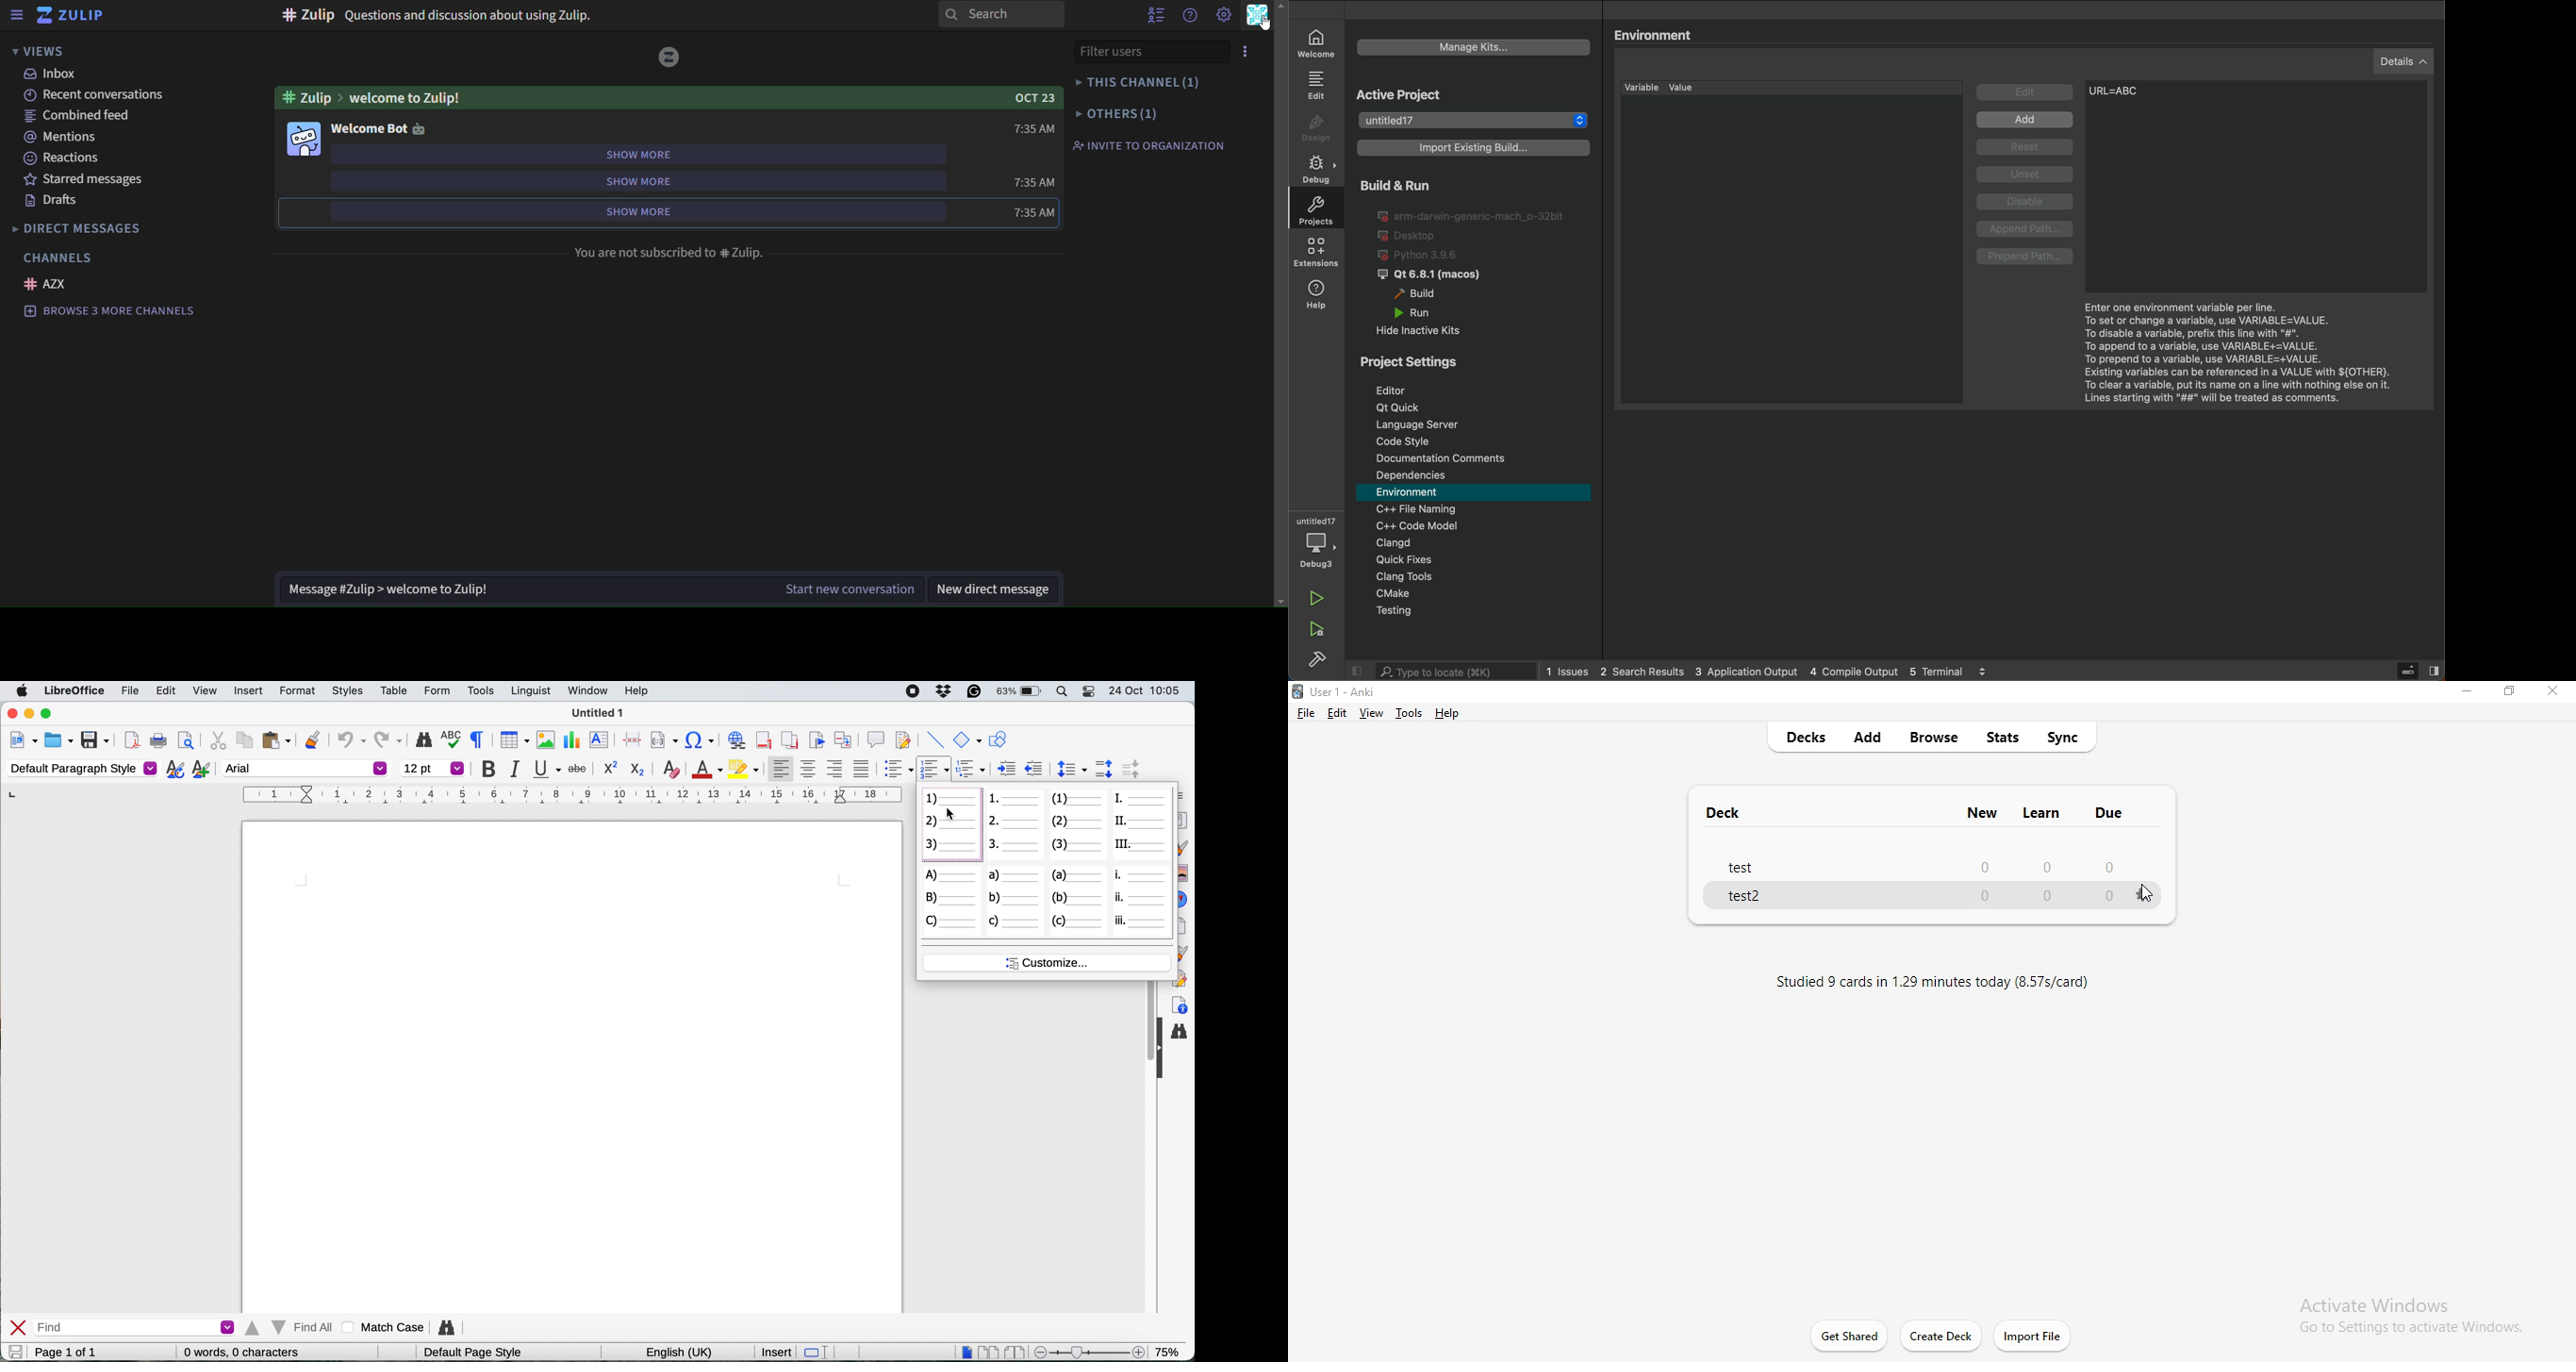 This screenshot has width=2576, height=1372. Describe the element at coordinates (389, 737) in the screenshot. I see `redo` at that location.